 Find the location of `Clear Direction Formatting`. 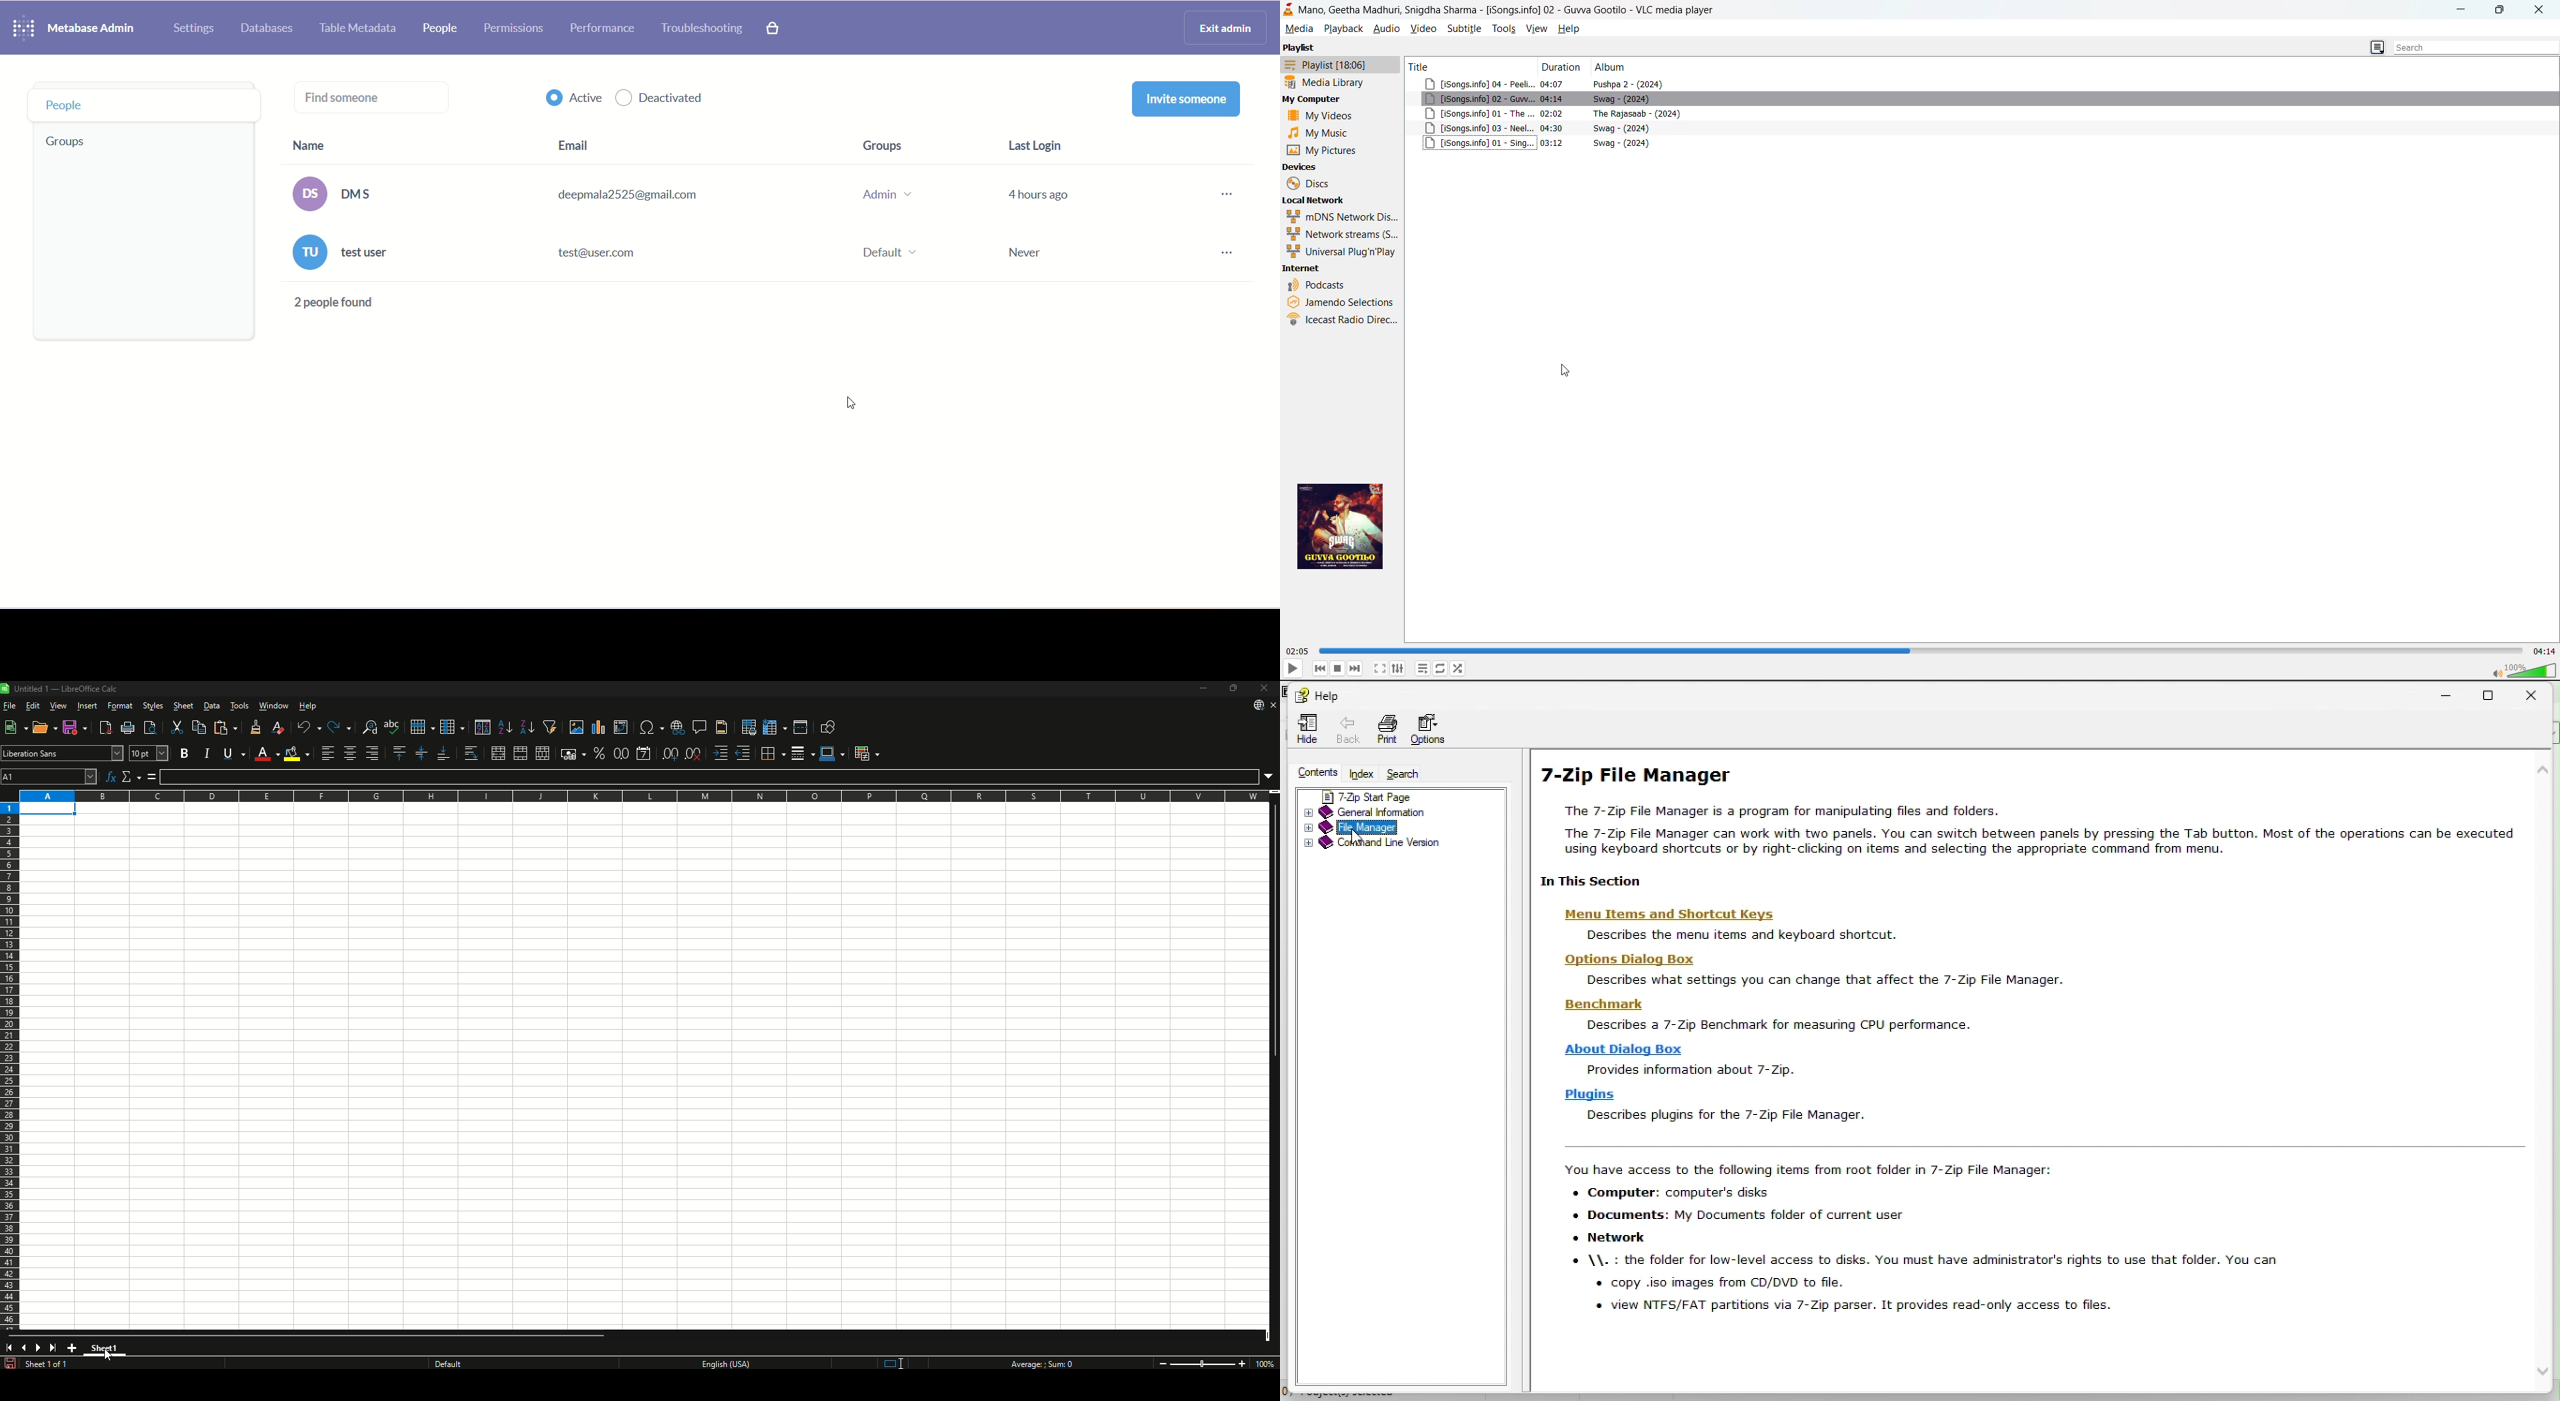

Clear Direction Formatting is located at coordinates (279, 727).